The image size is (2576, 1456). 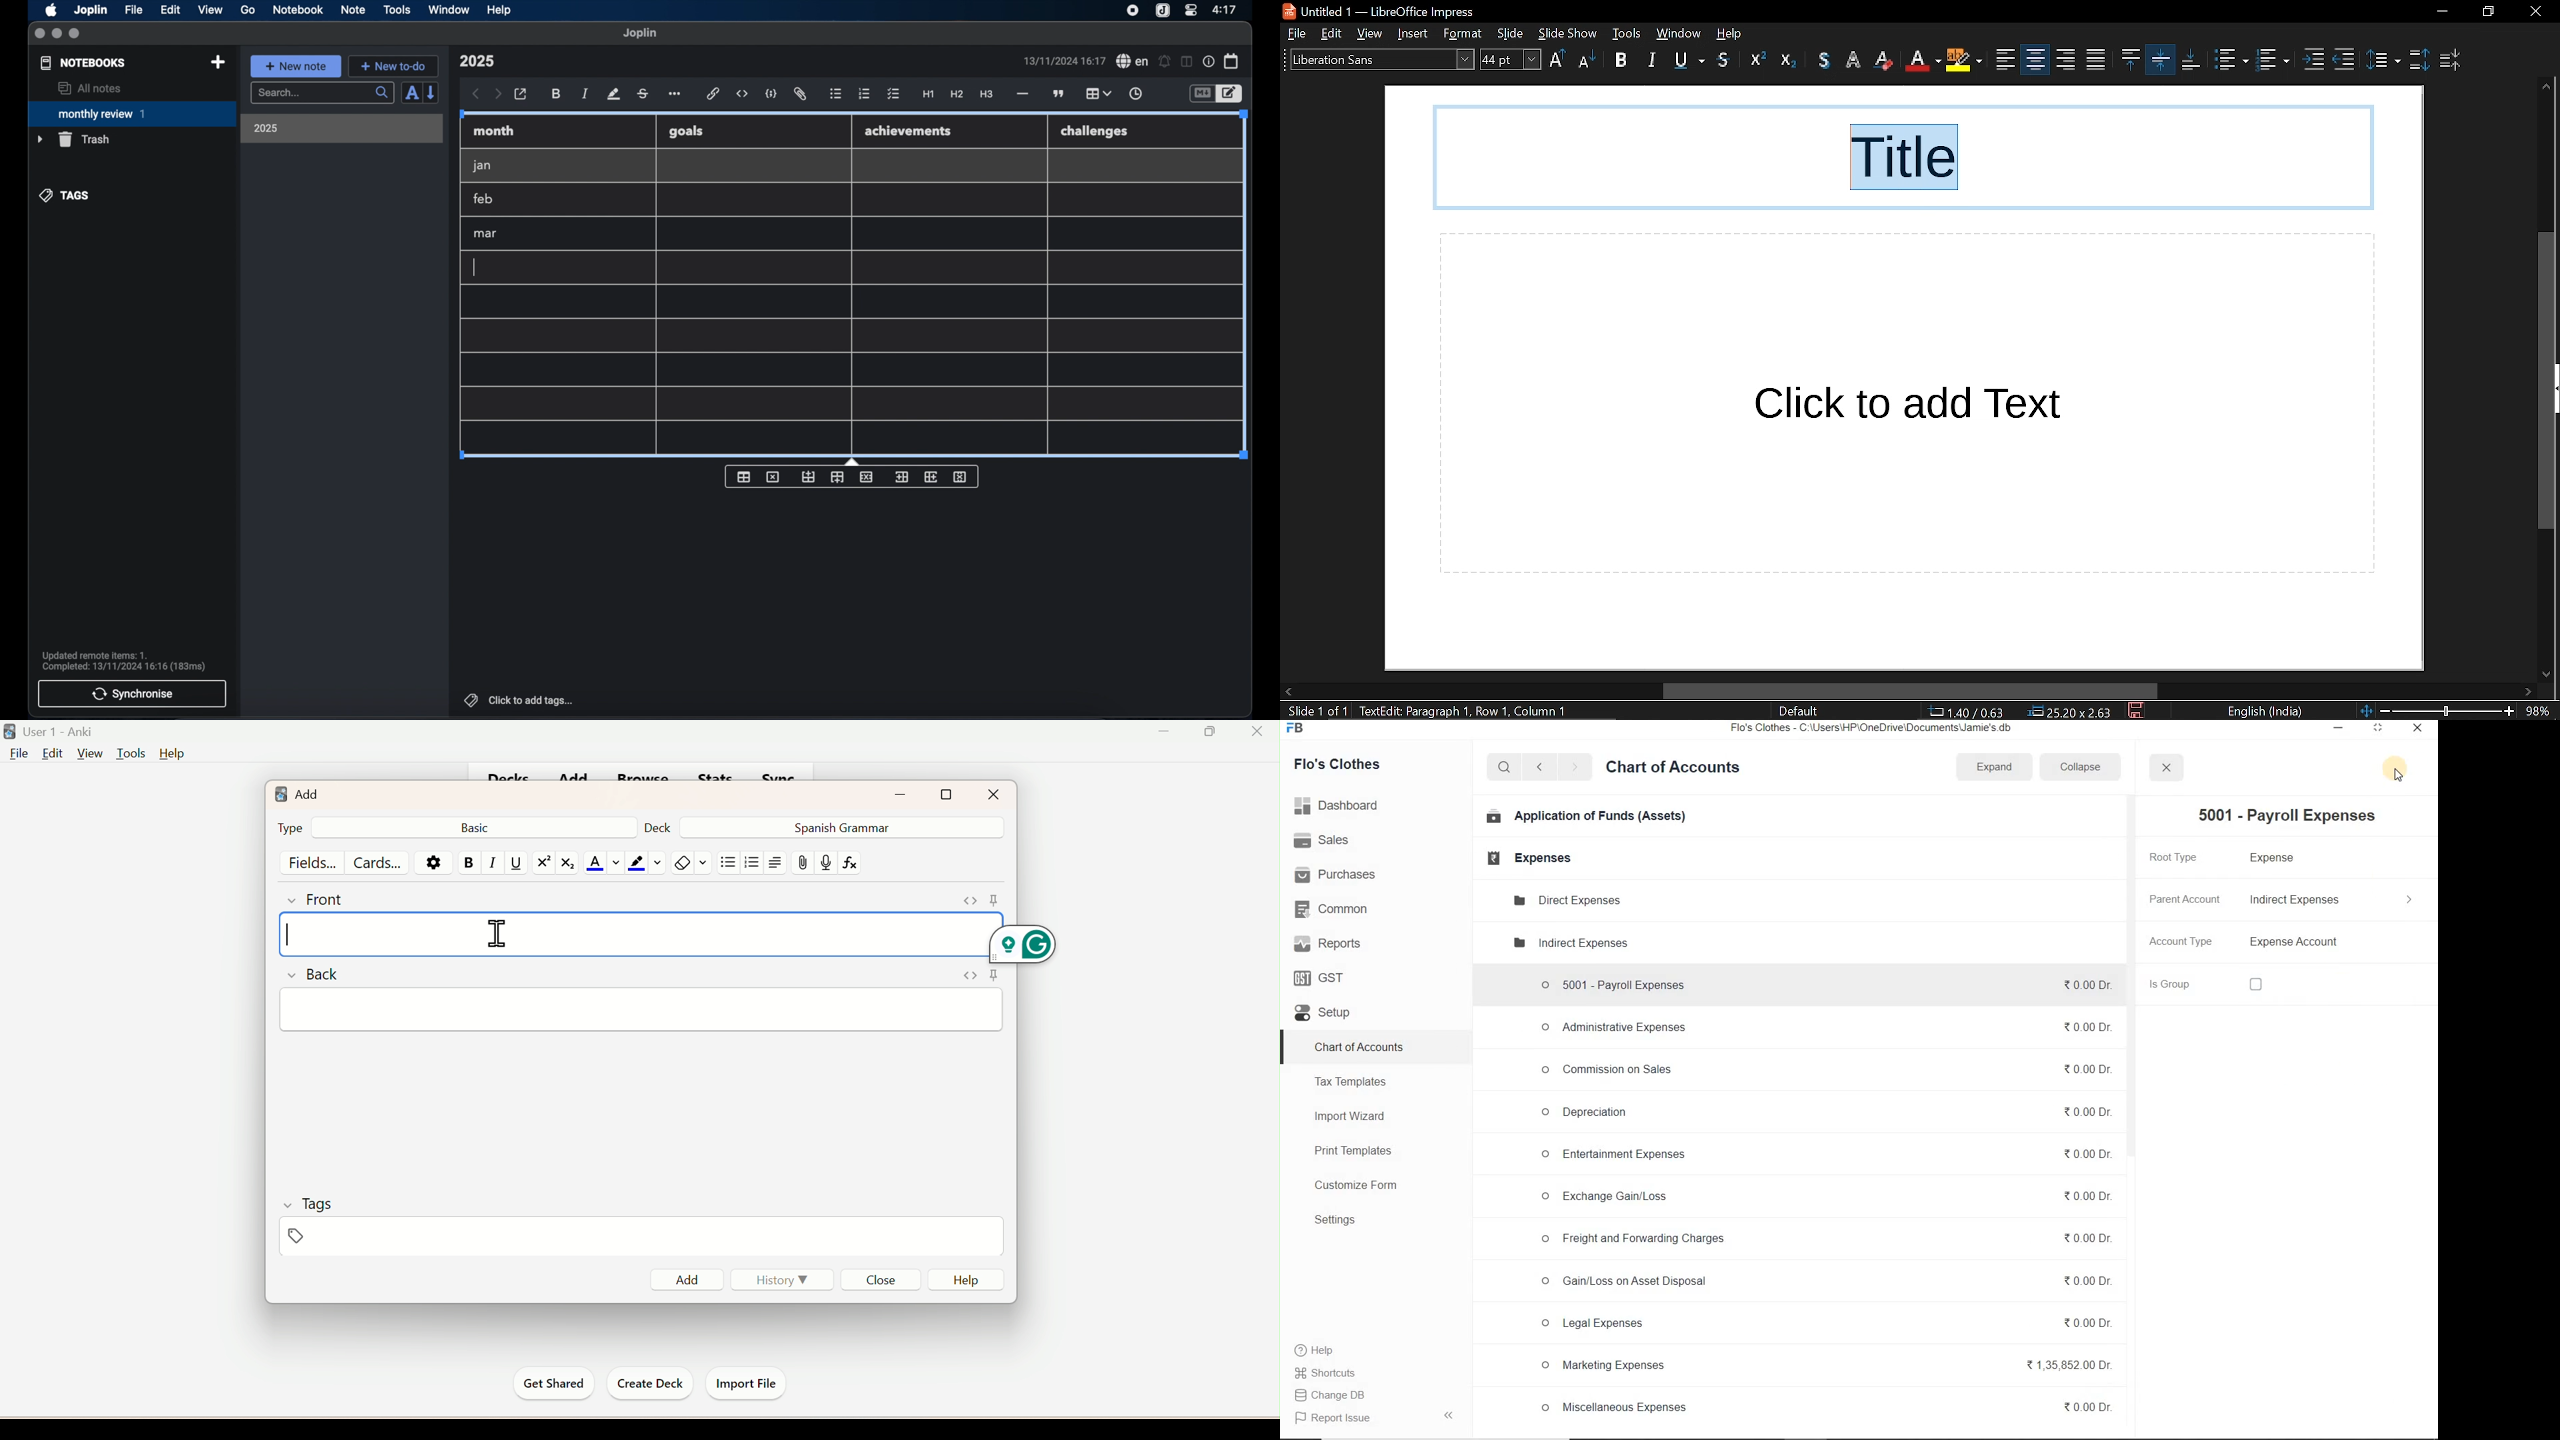 I want to click on hyperlink, so click(x=713, y=93).